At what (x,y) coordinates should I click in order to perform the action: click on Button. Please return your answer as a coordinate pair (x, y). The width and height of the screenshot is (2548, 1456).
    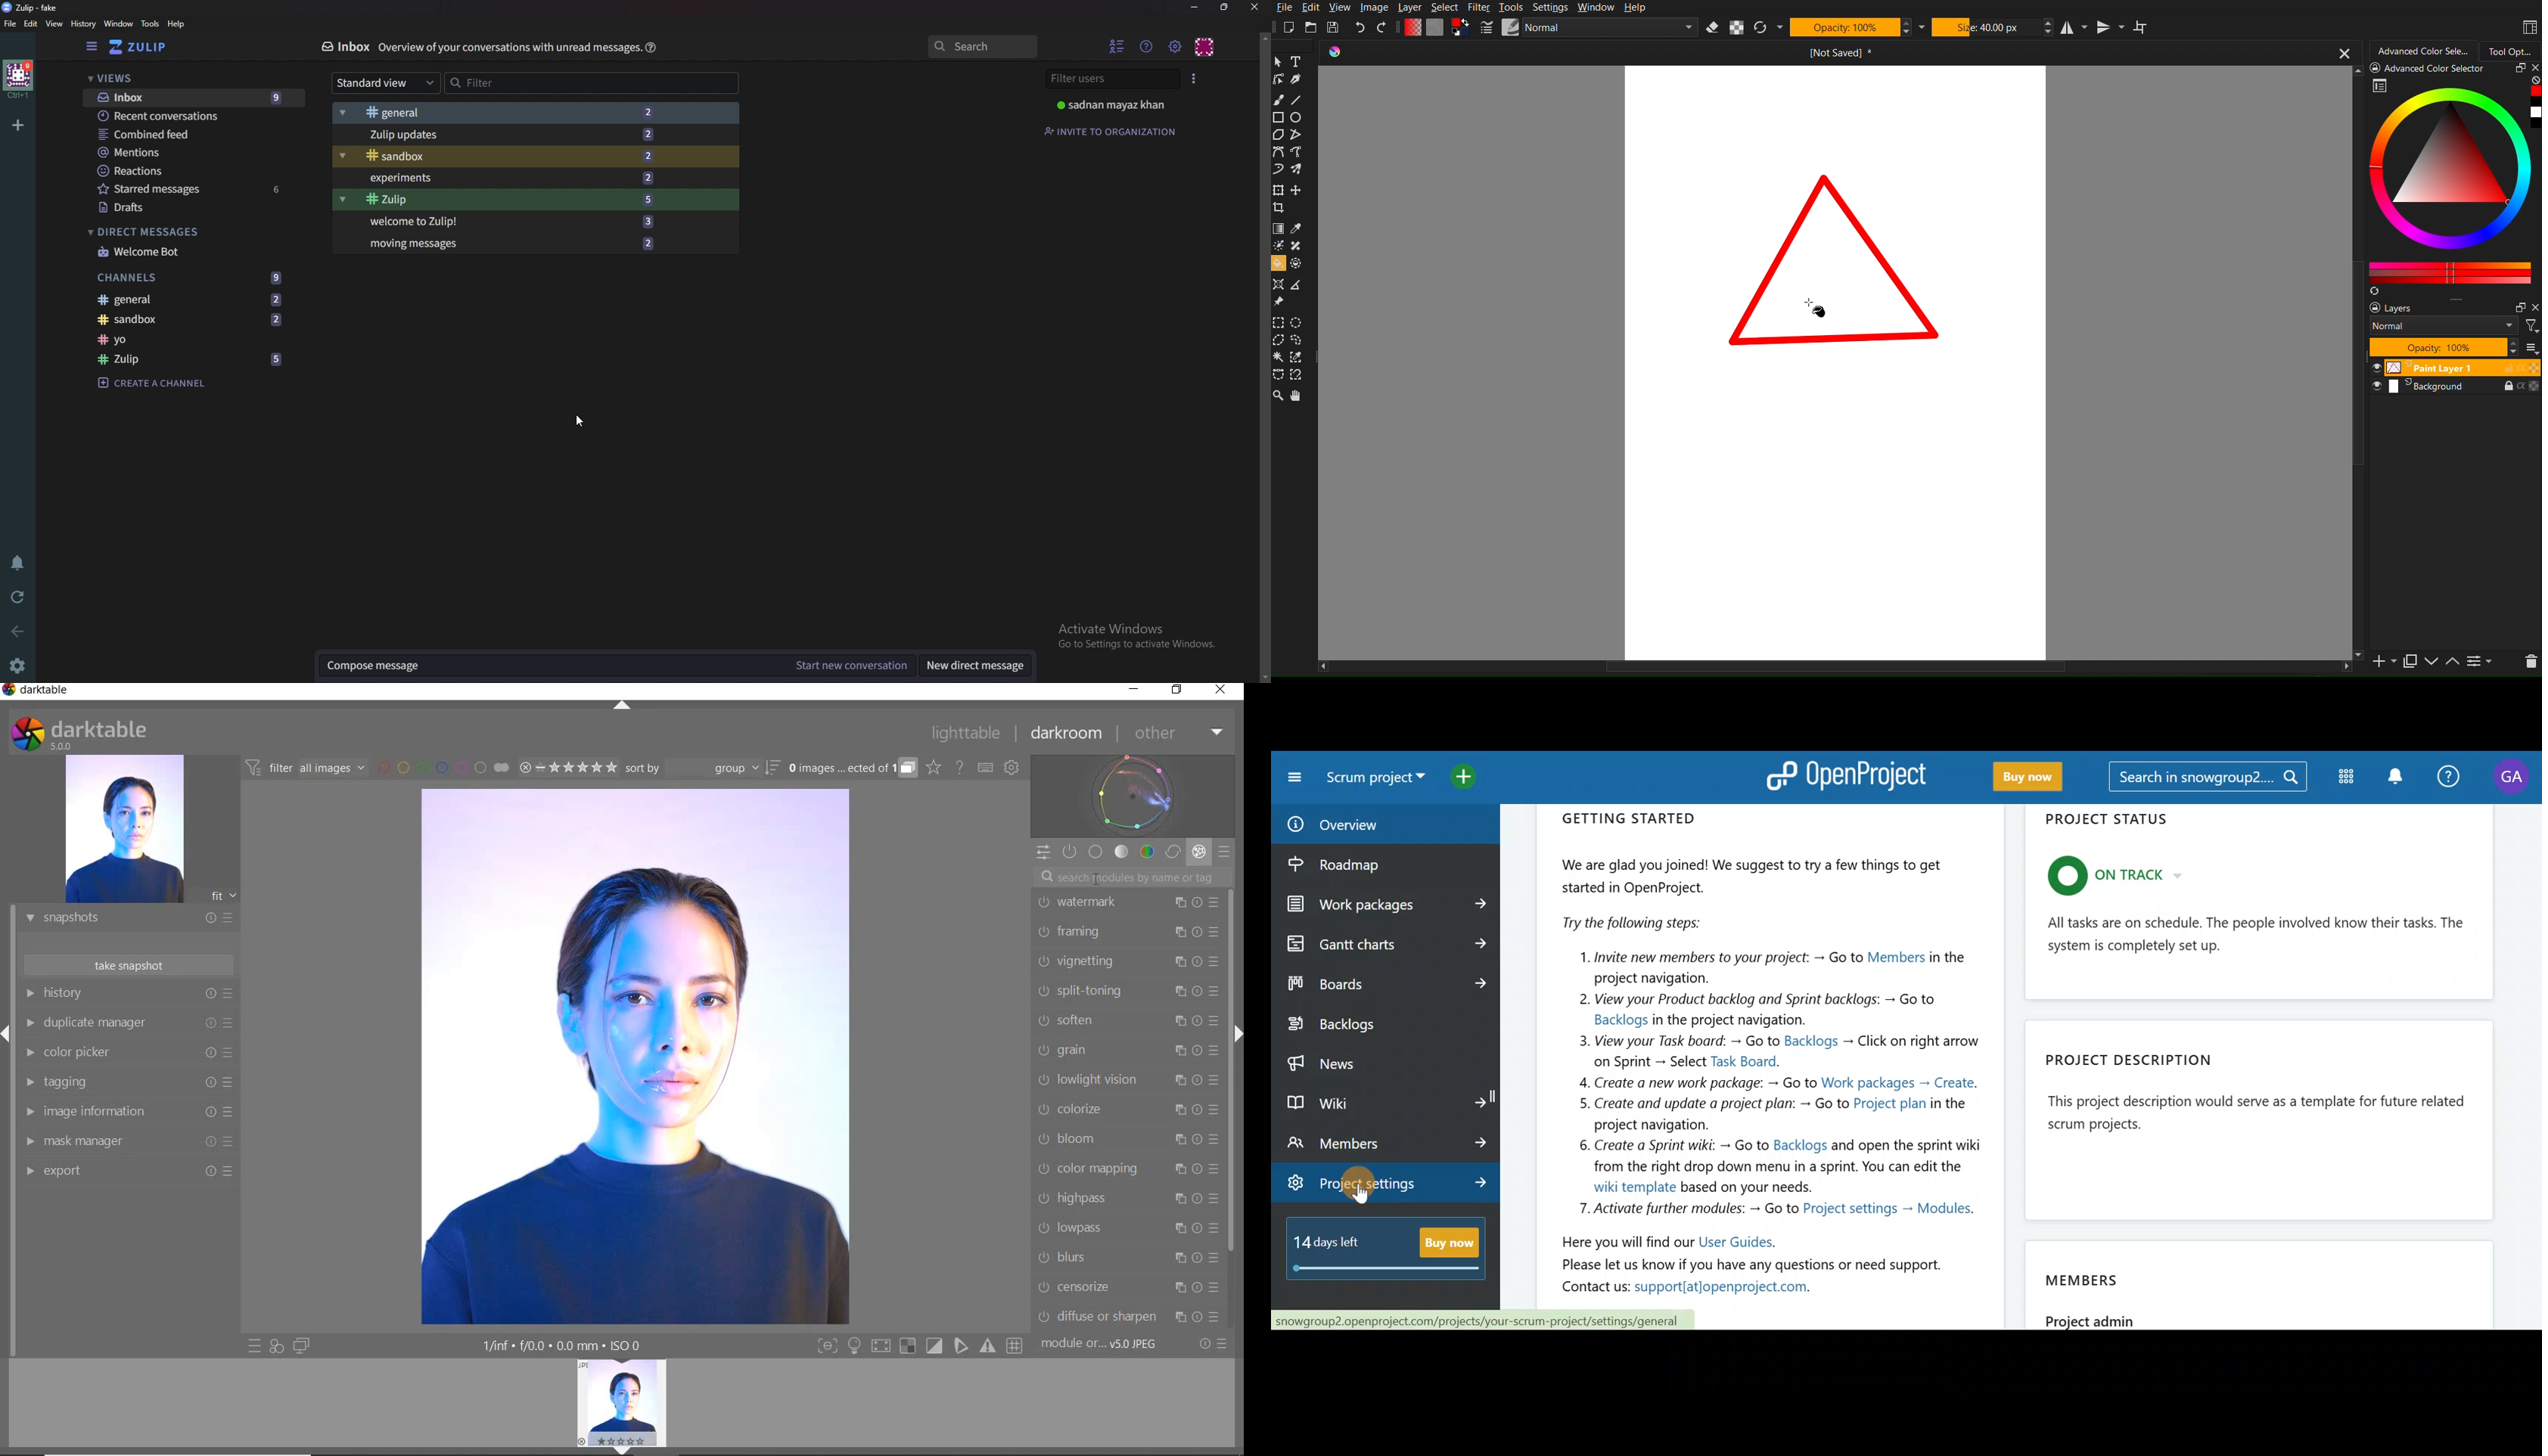
    Looking at the image, I should click on (1016, 1346).